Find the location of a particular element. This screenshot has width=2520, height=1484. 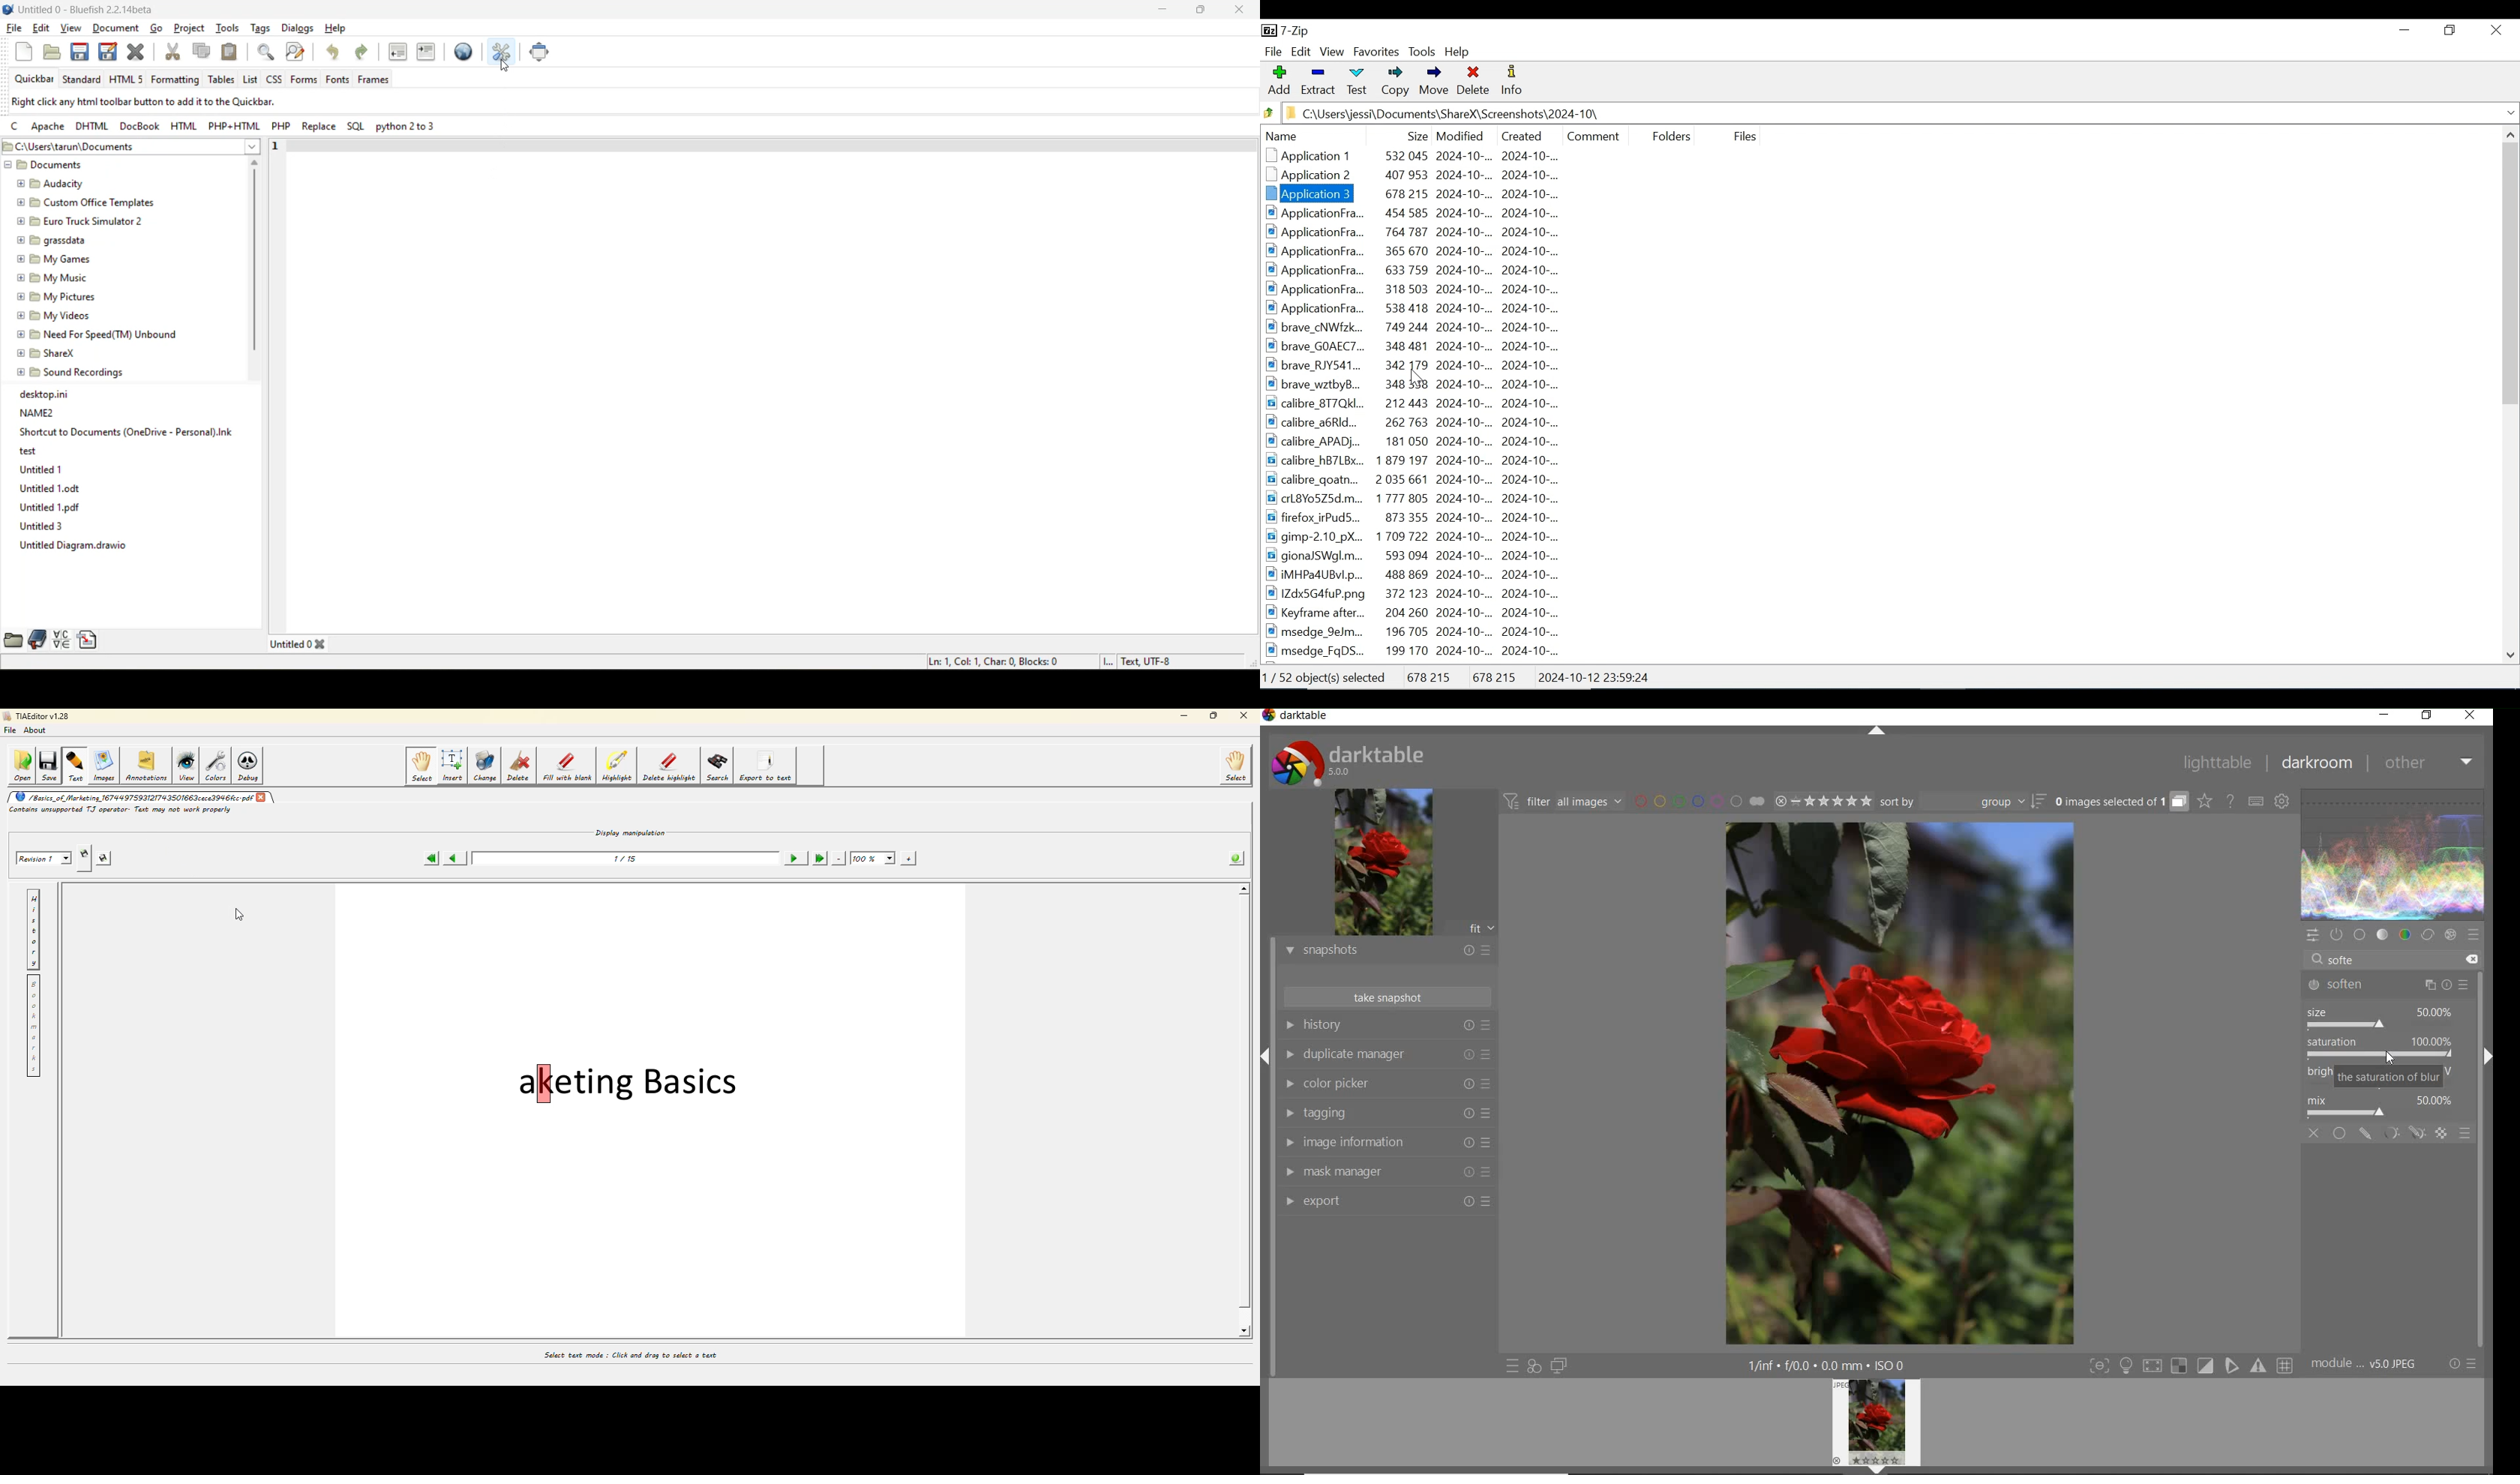

open is located at coordinates (51, 52).